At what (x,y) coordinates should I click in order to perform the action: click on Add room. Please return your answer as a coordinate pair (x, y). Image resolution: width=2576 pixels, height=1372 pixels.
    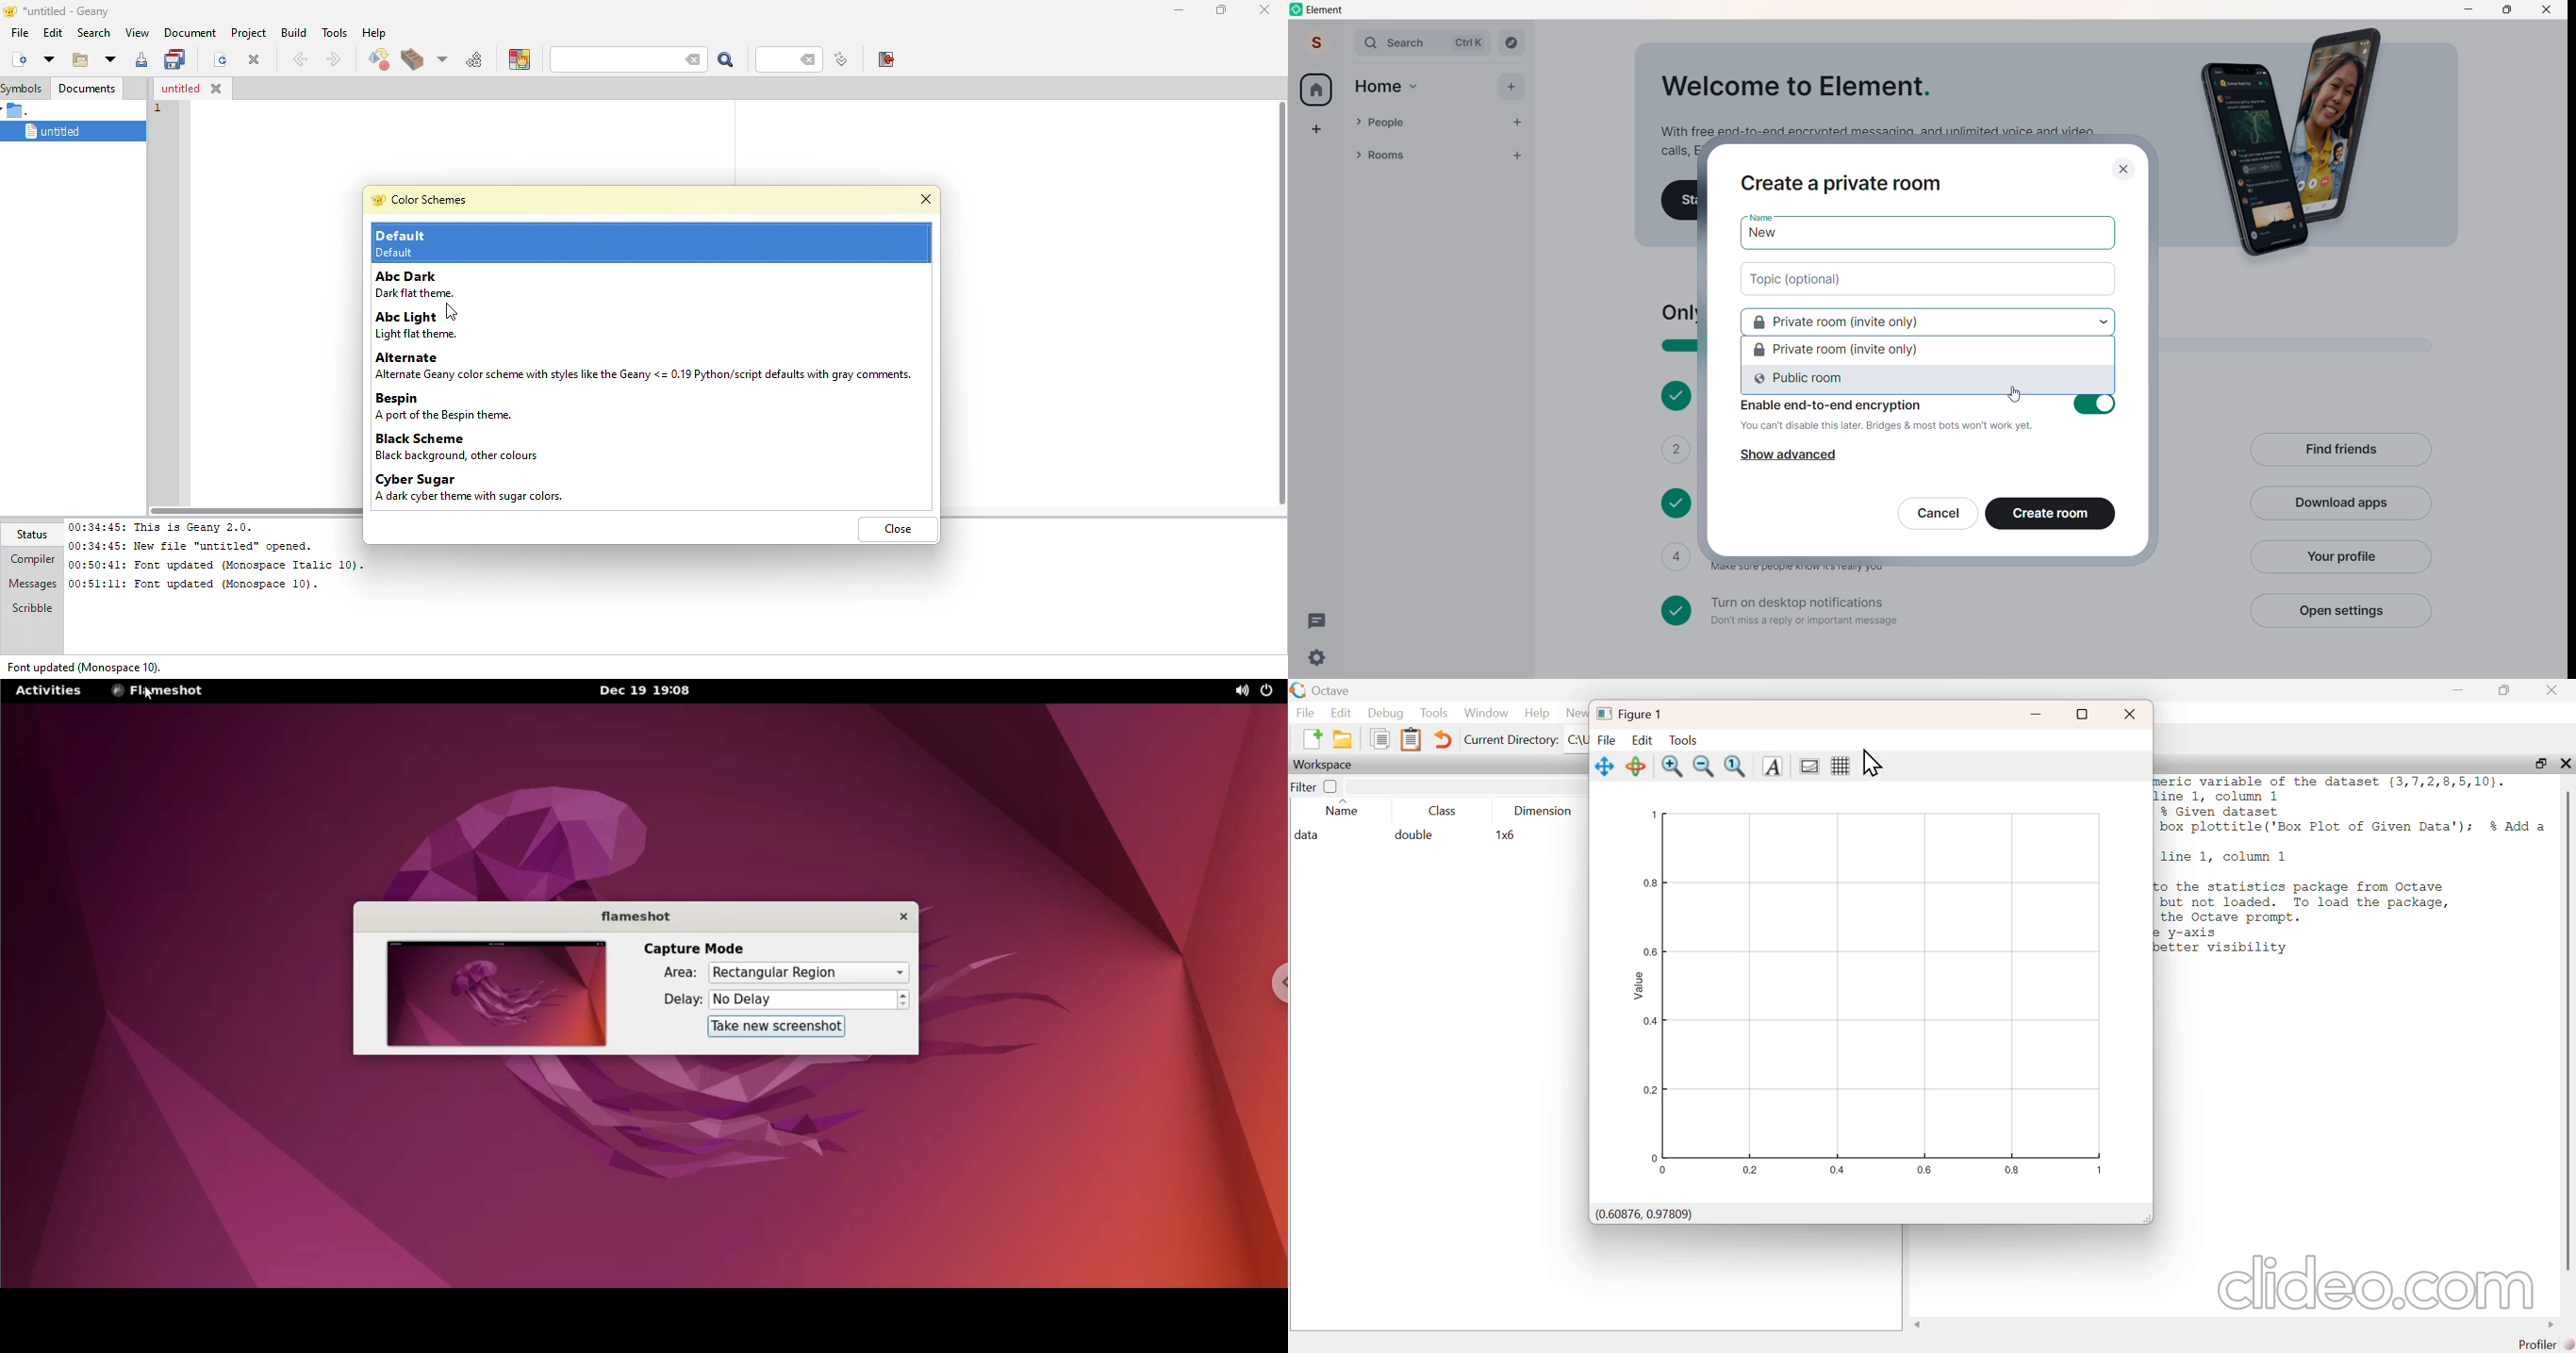
    Looking at the image, I should click on (1521, 153).